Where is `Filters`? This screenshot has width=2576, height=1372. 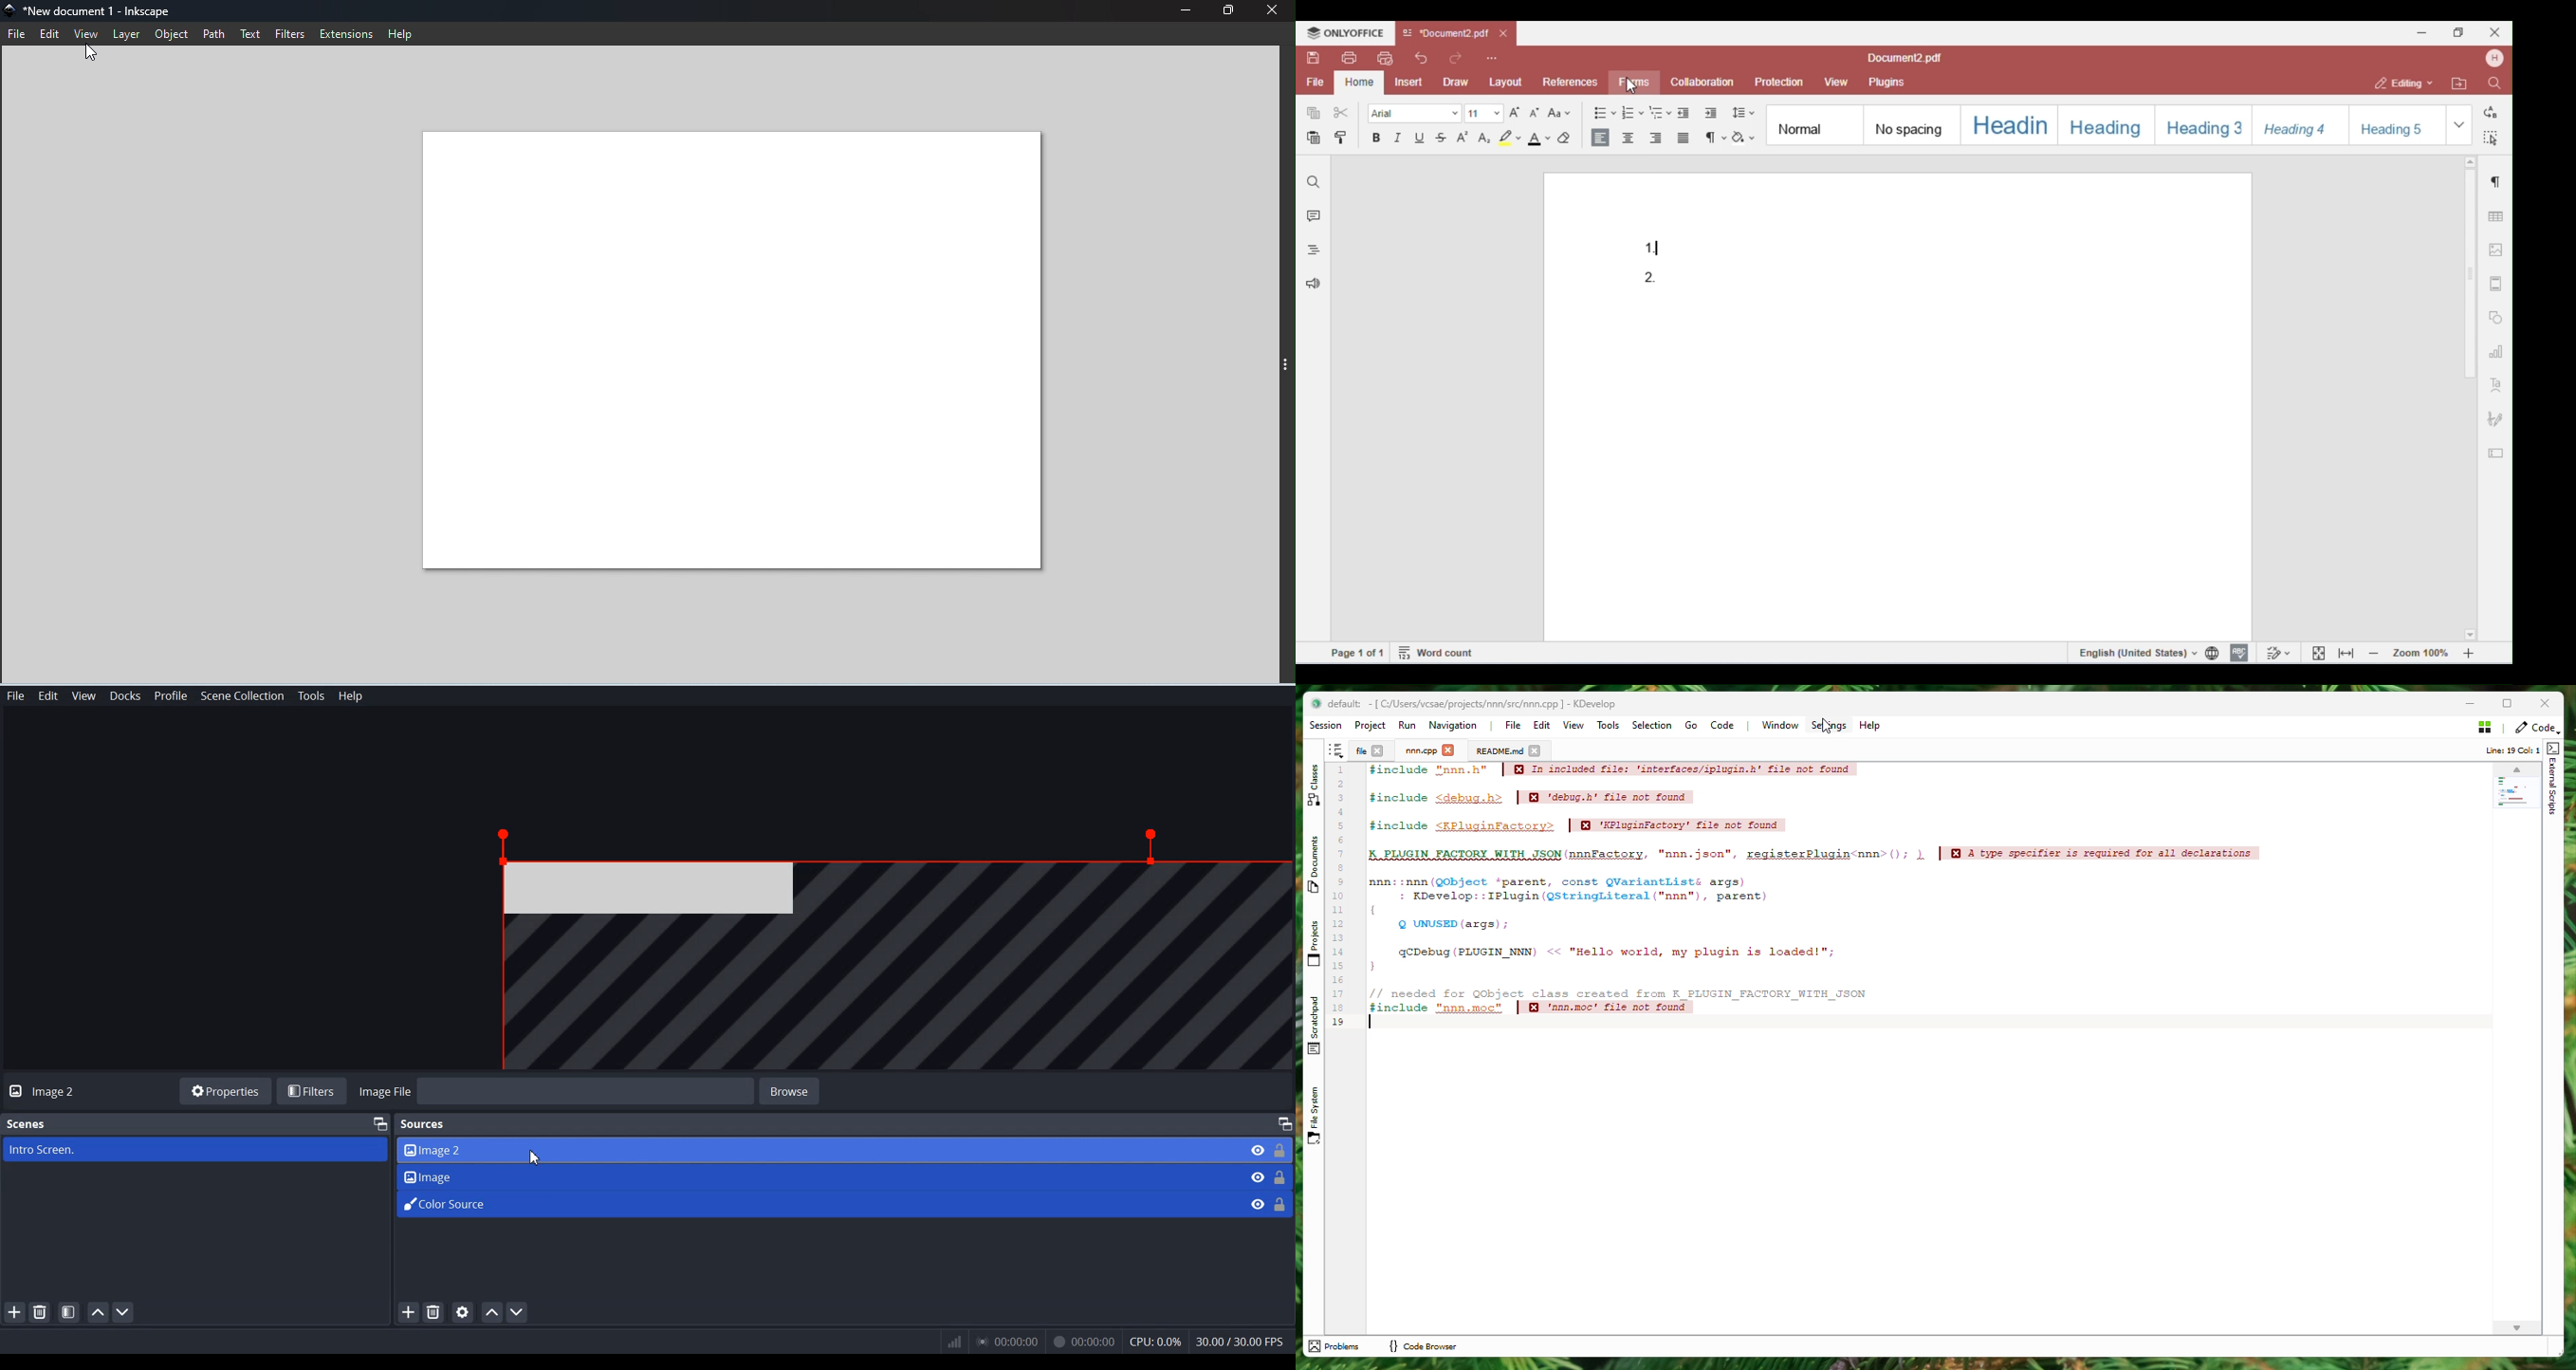
Filters is located at coordinates (314, 1091).